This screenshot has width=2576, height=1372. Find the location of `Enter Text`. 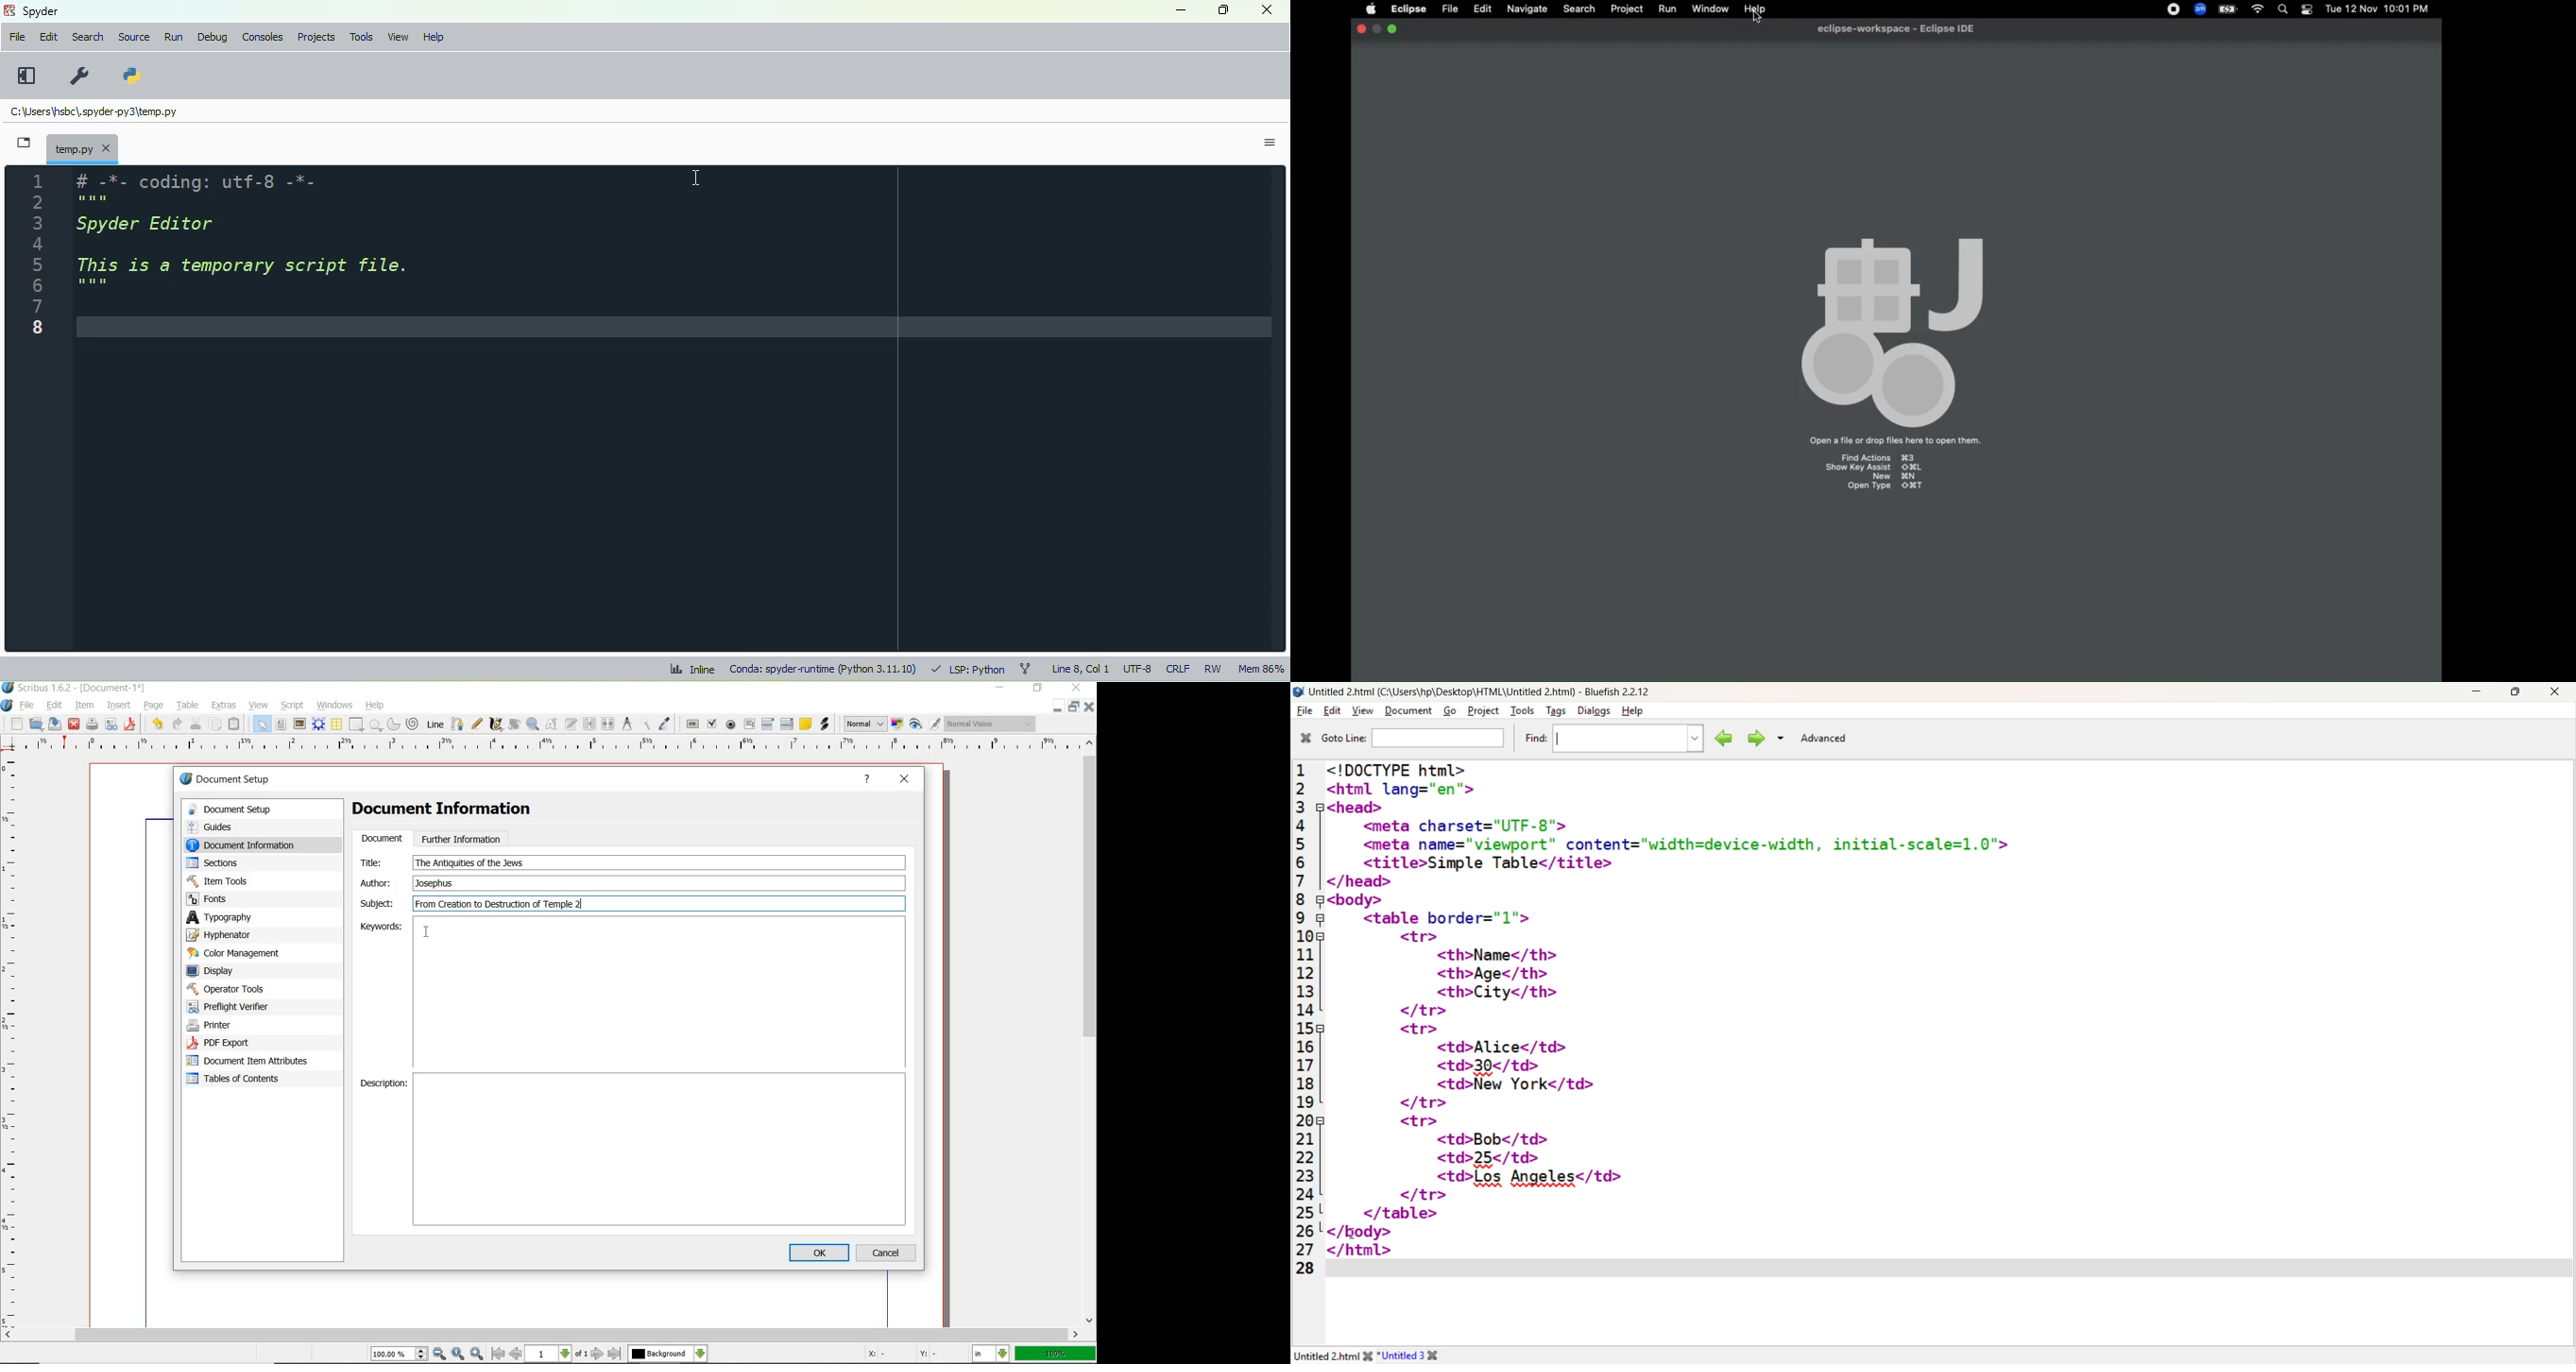

Enter Text is located at coordinates (1948, 1267).